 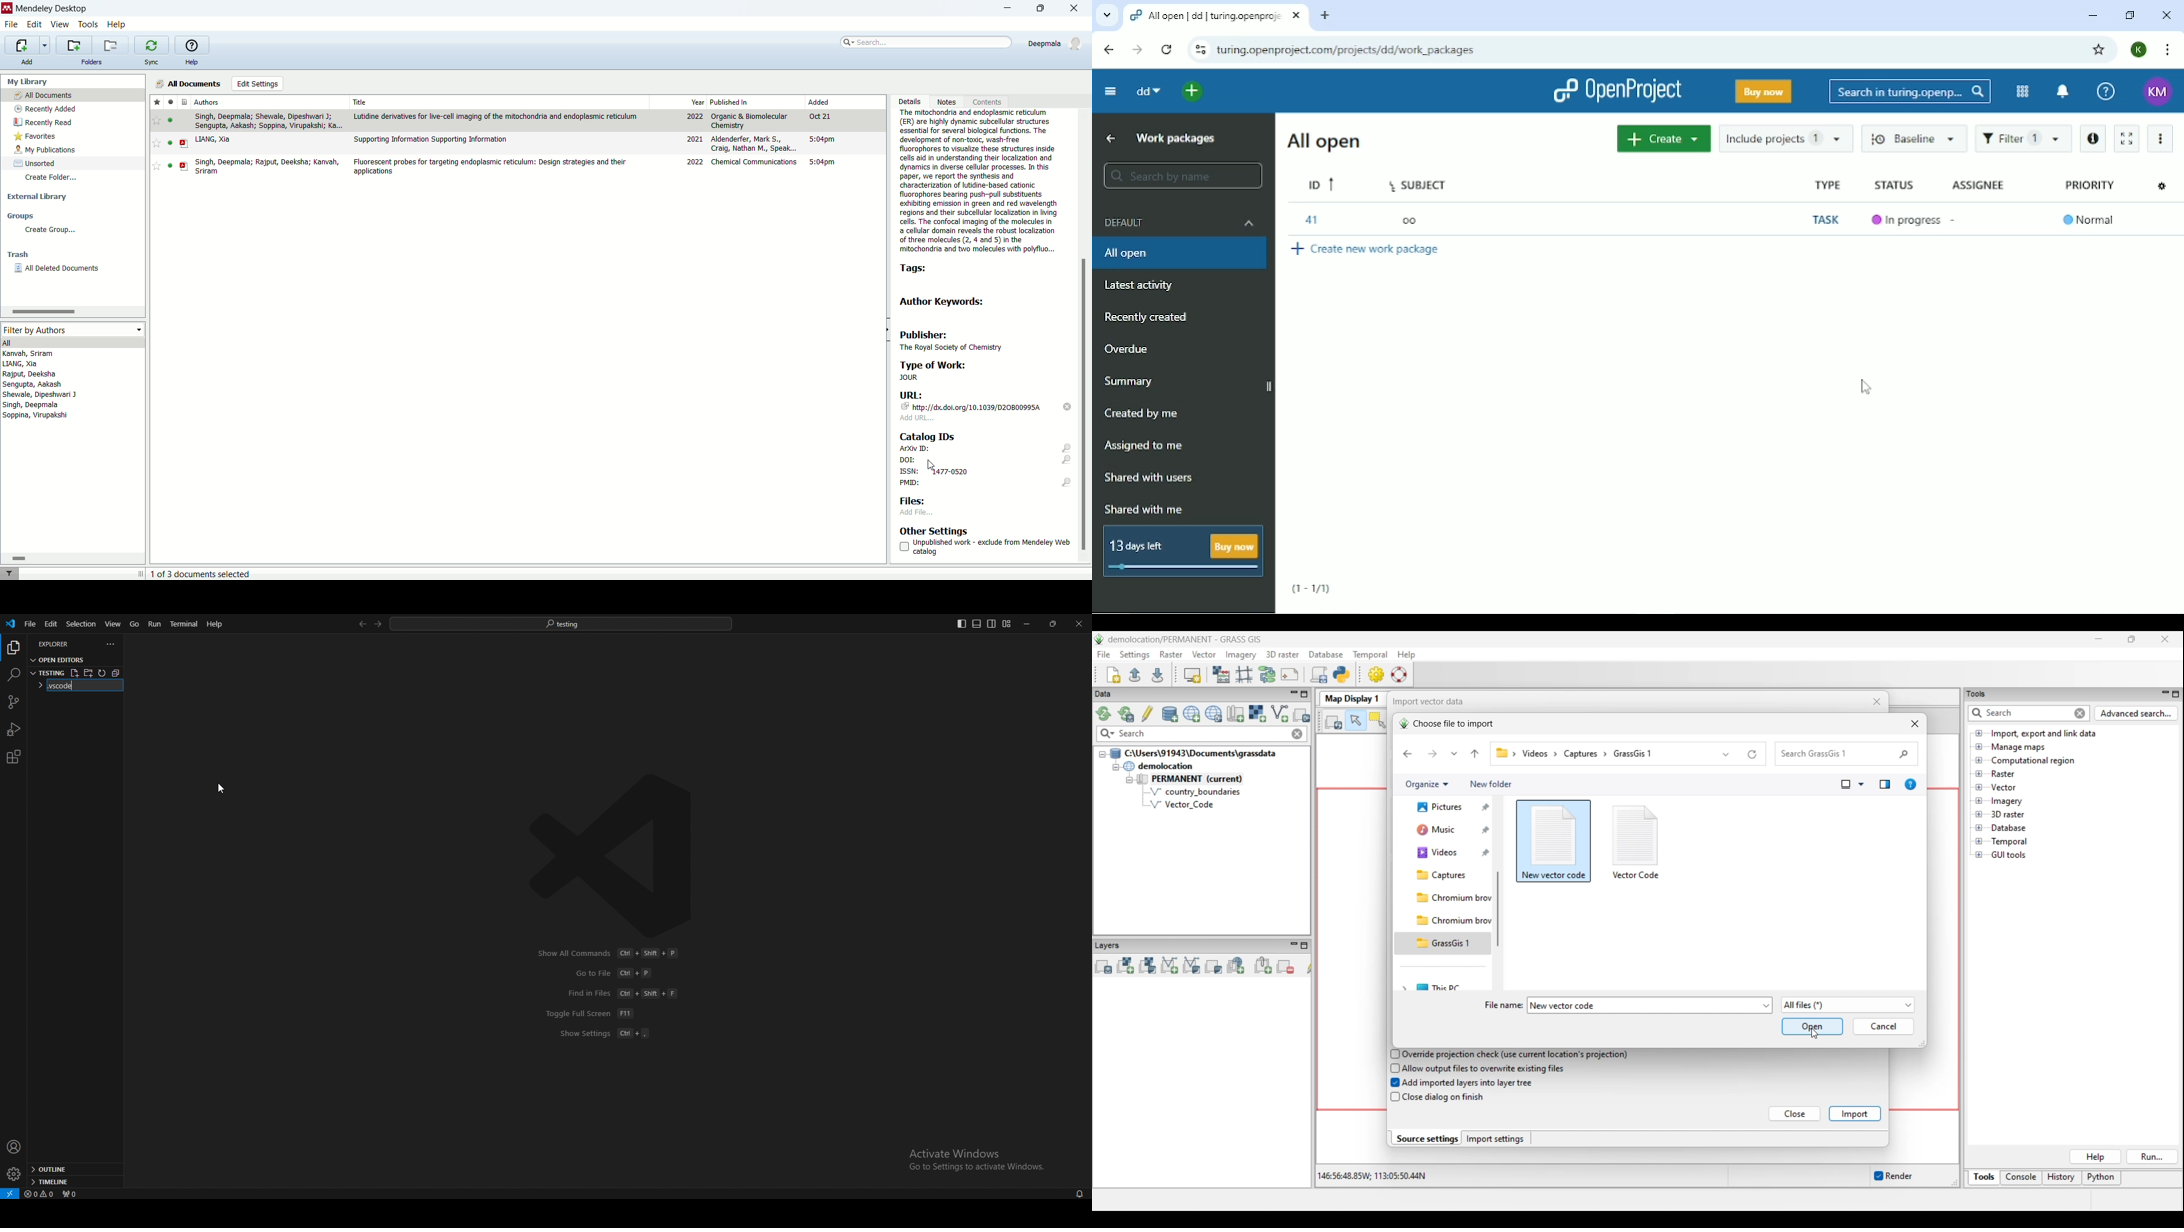 What do you see at coordinates (749, 121) in the screenshot?
I see `organic & biomolecular chemistry` at bounding box center [749, 121].